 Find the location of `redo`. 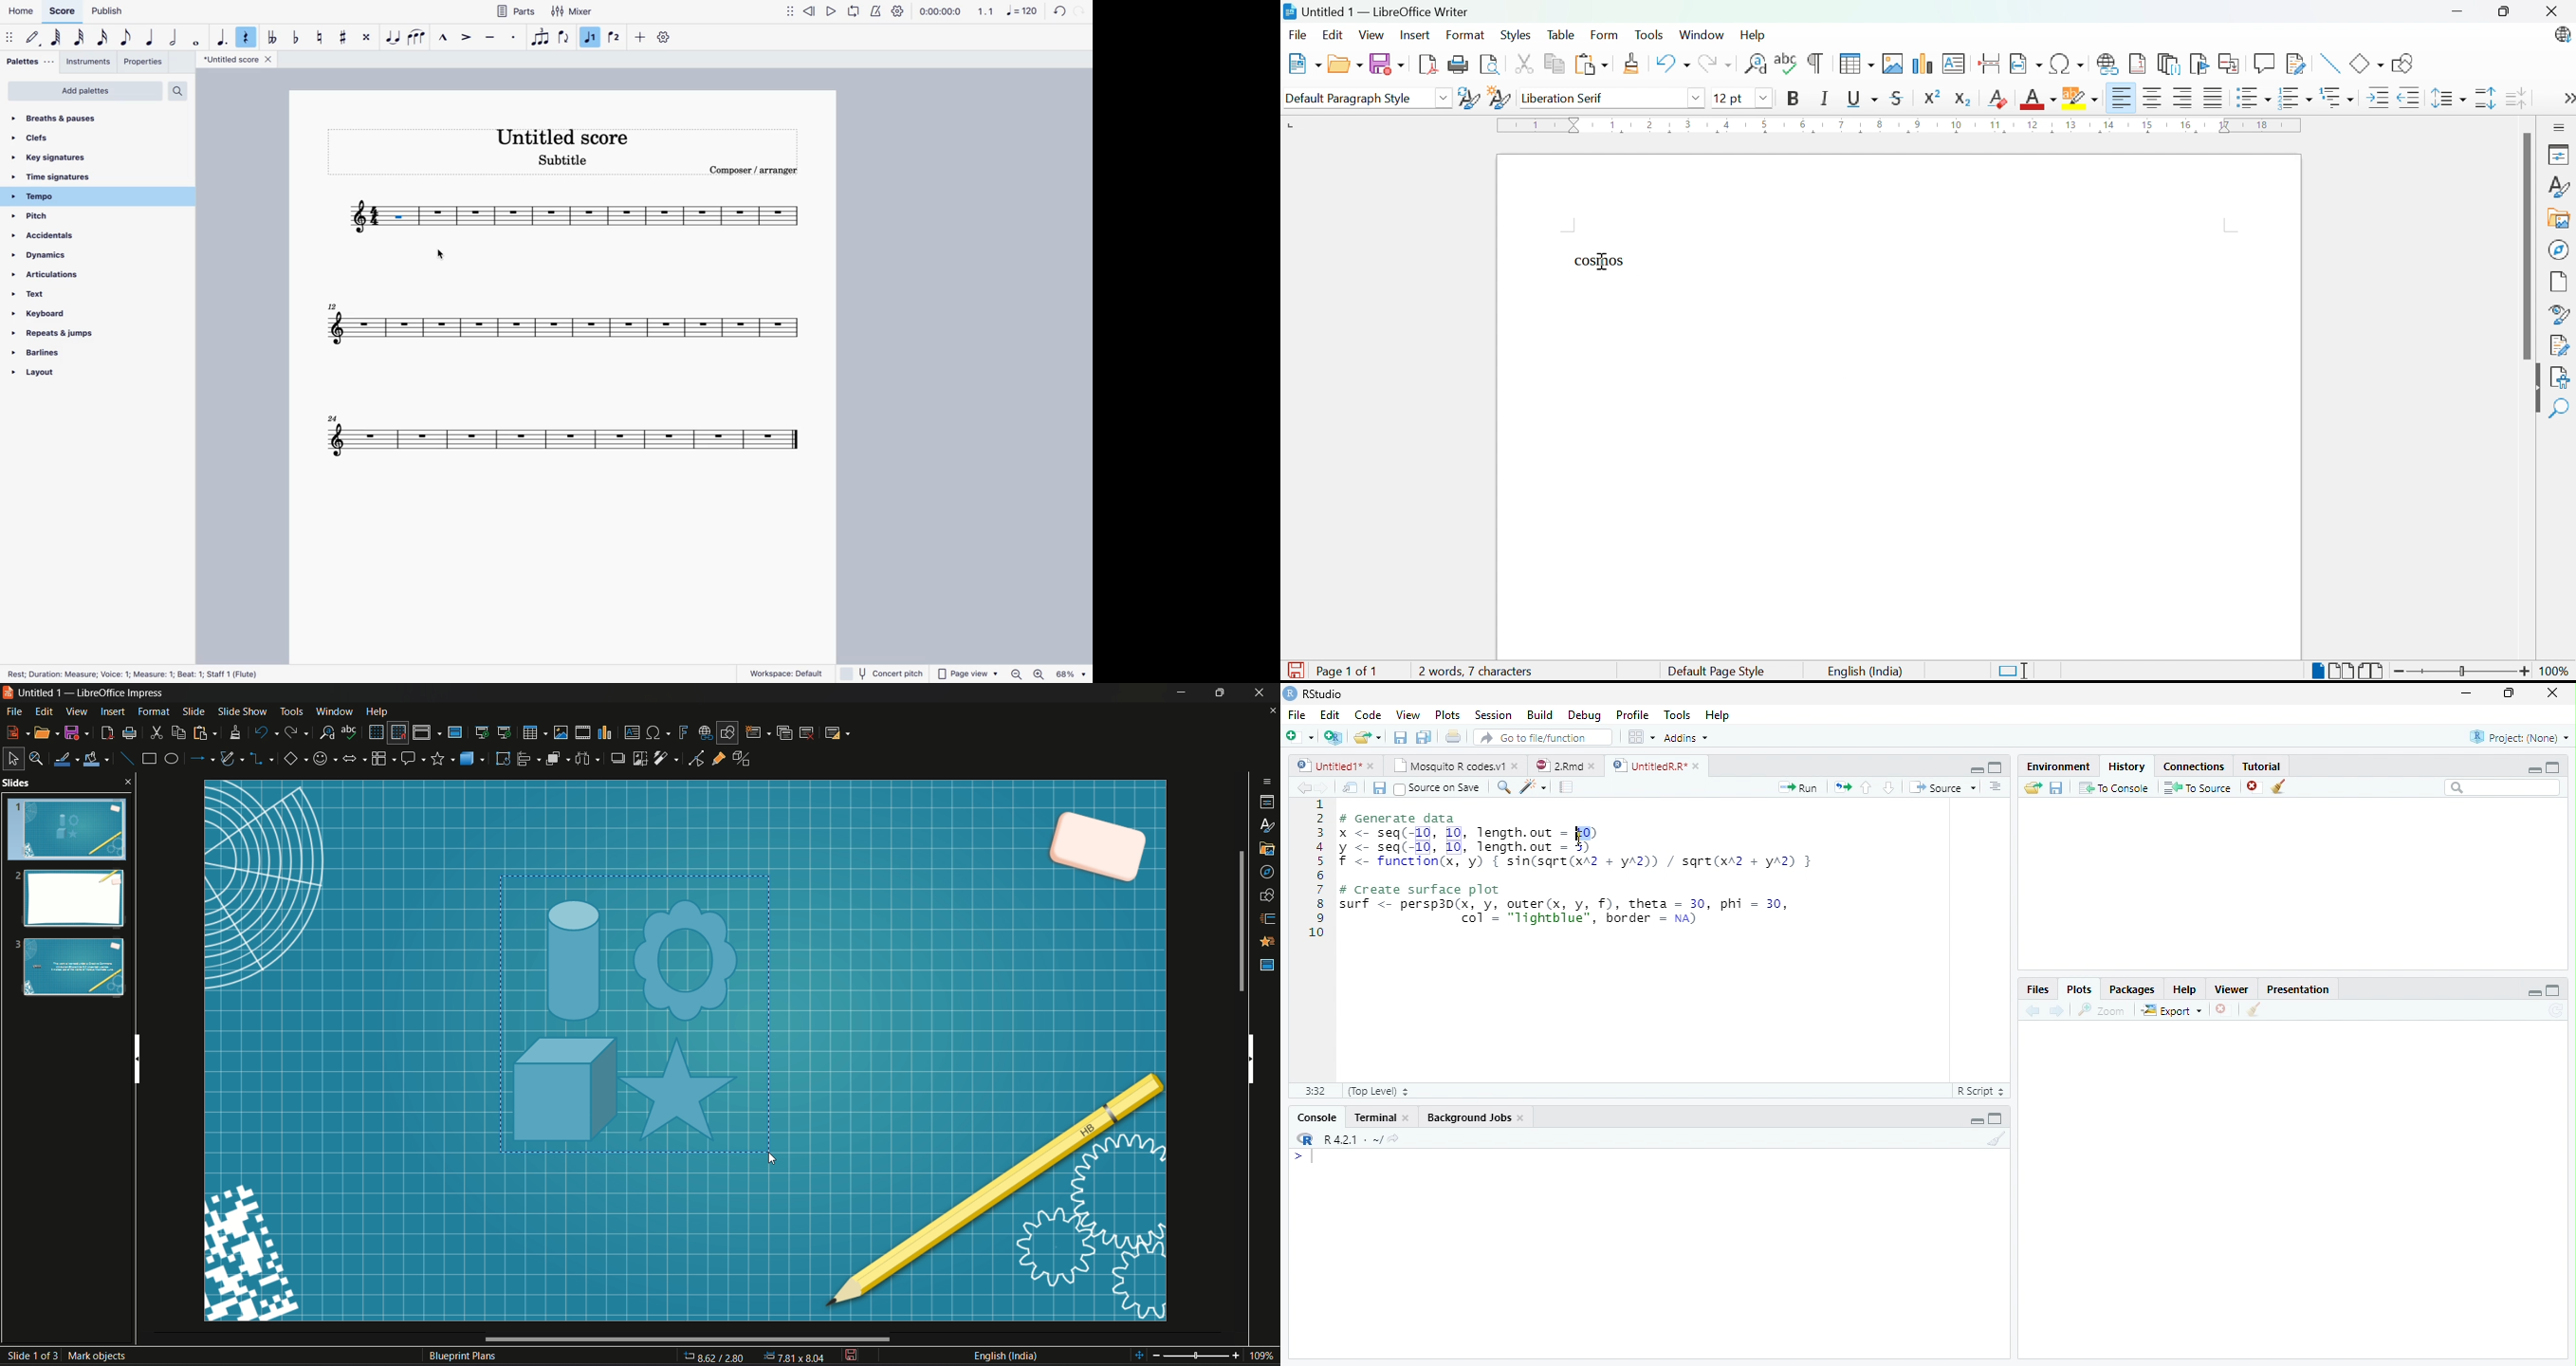

redo is located at coordinates (297, 731).